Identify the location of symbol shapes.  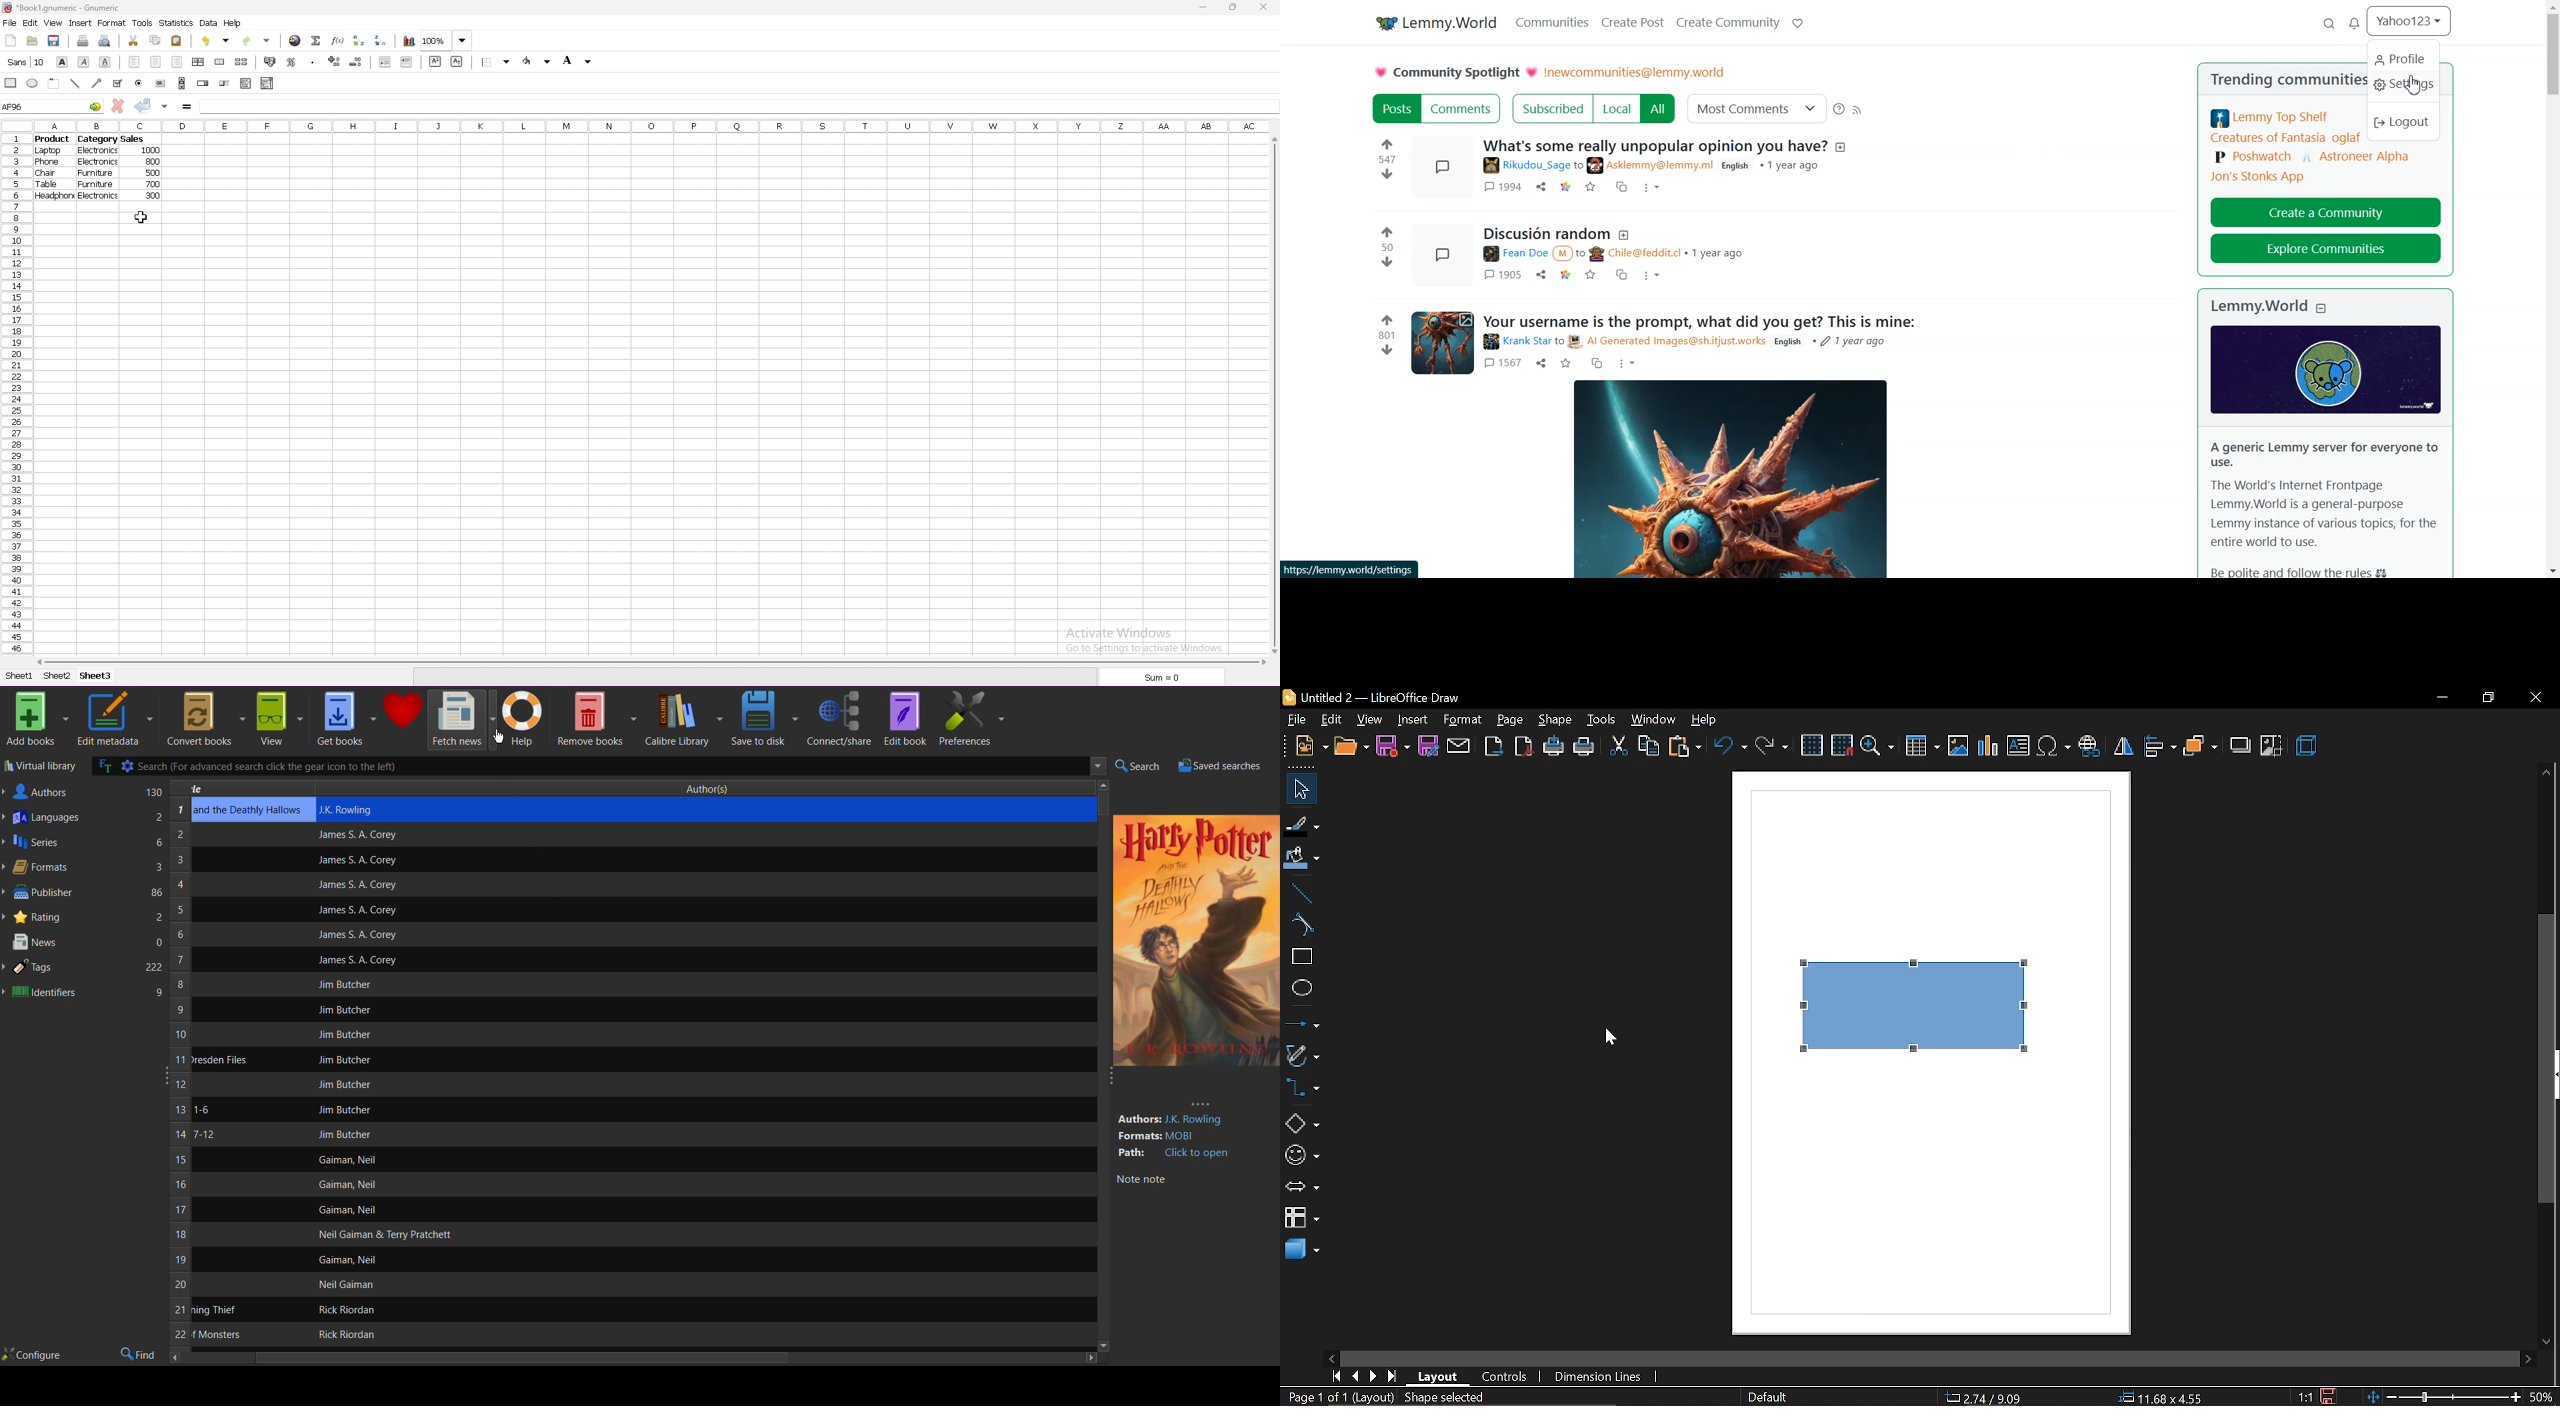
(1301, 1155).